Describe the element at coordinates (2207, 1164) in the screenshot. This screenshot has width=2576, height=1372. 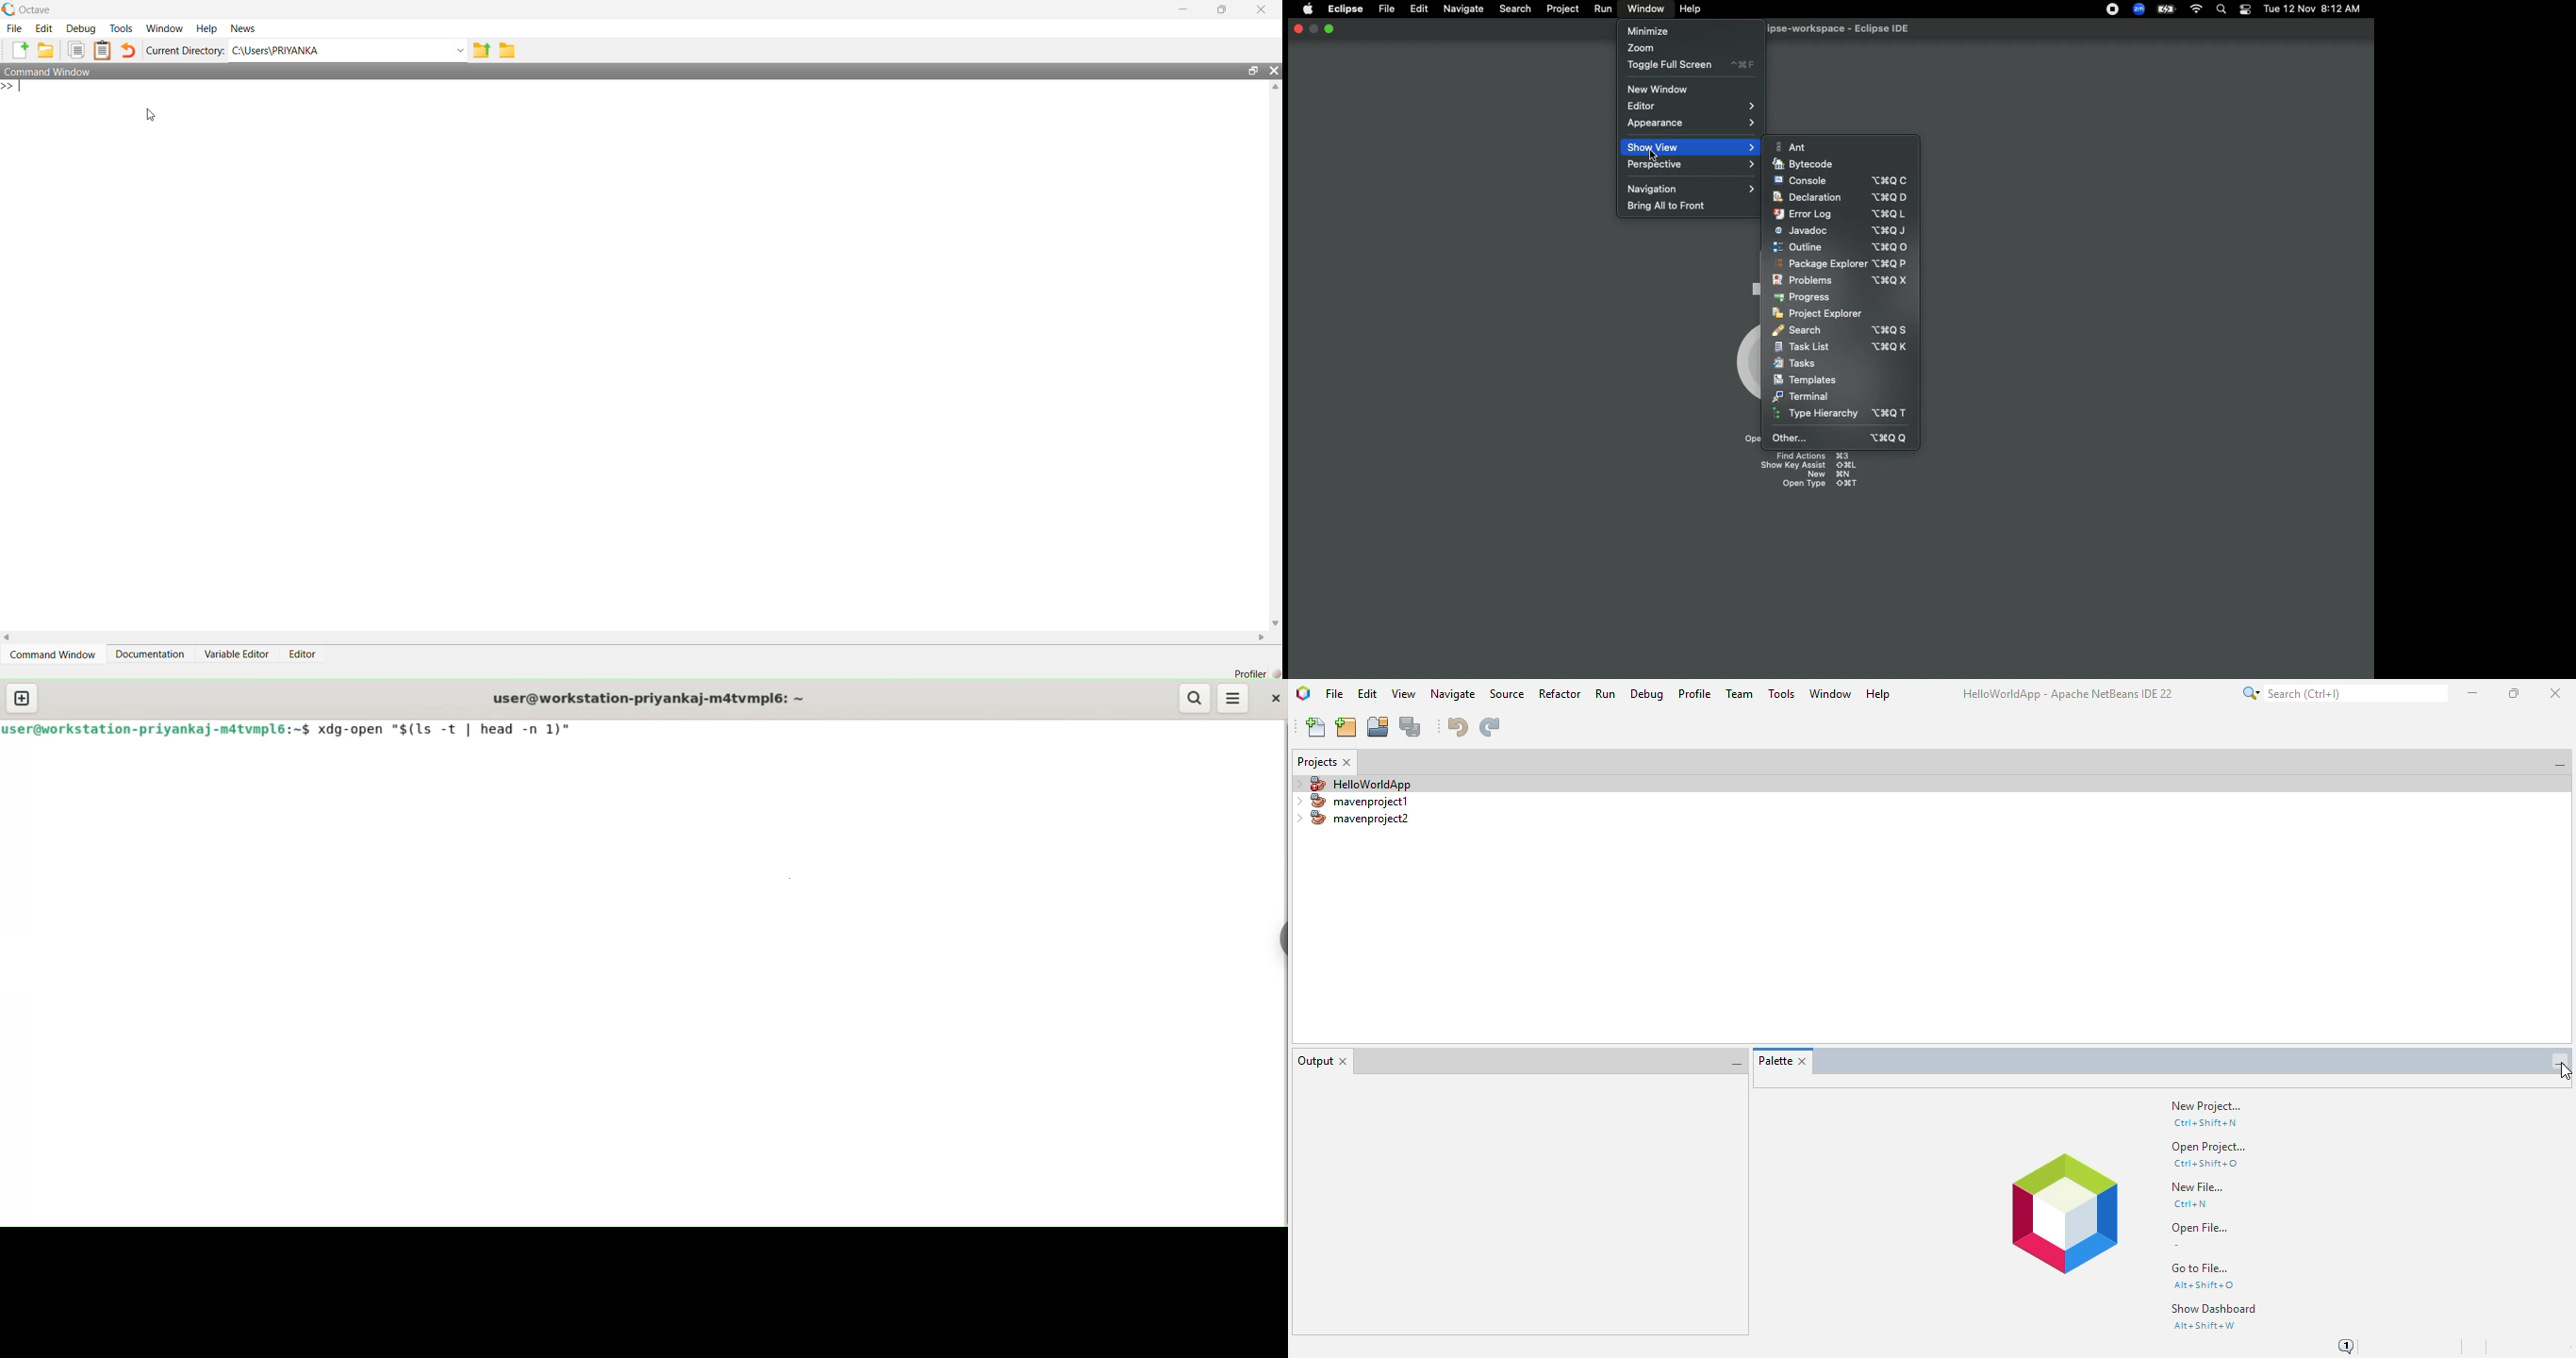
I see `shortcut for open project` at that location.